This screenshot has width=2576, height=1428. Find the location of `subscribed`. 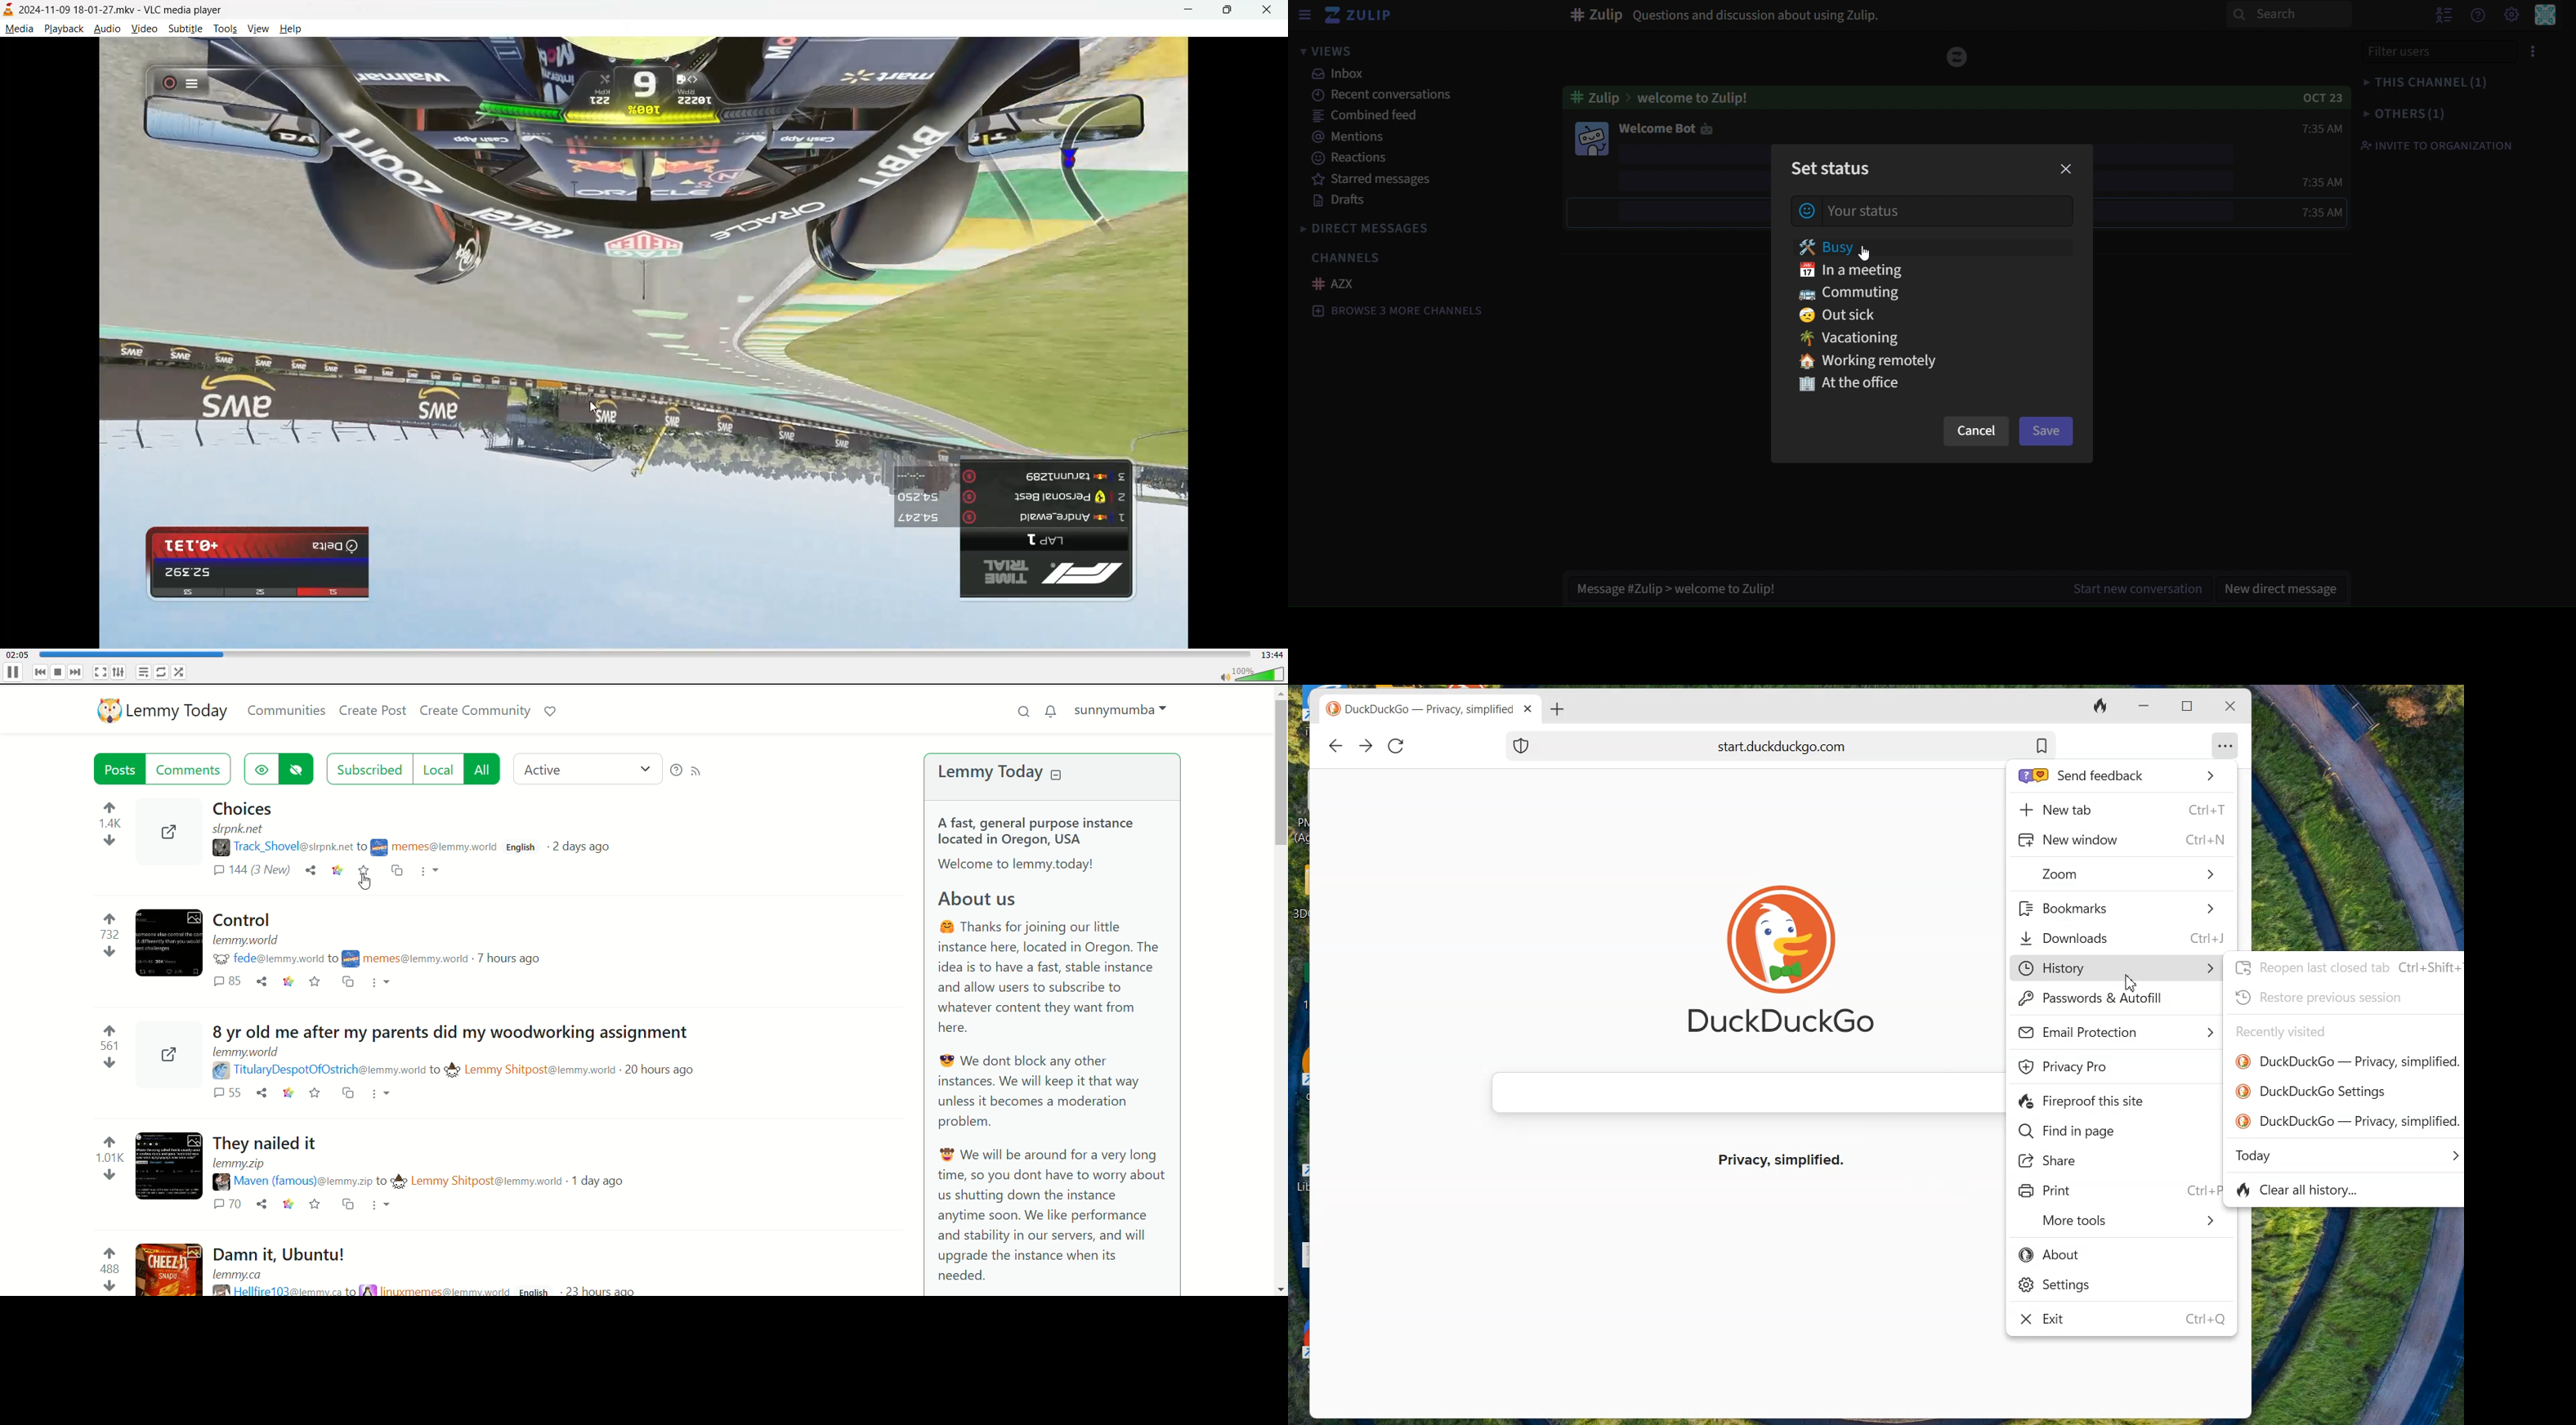

subscribed is located at coordinates (367, 768).